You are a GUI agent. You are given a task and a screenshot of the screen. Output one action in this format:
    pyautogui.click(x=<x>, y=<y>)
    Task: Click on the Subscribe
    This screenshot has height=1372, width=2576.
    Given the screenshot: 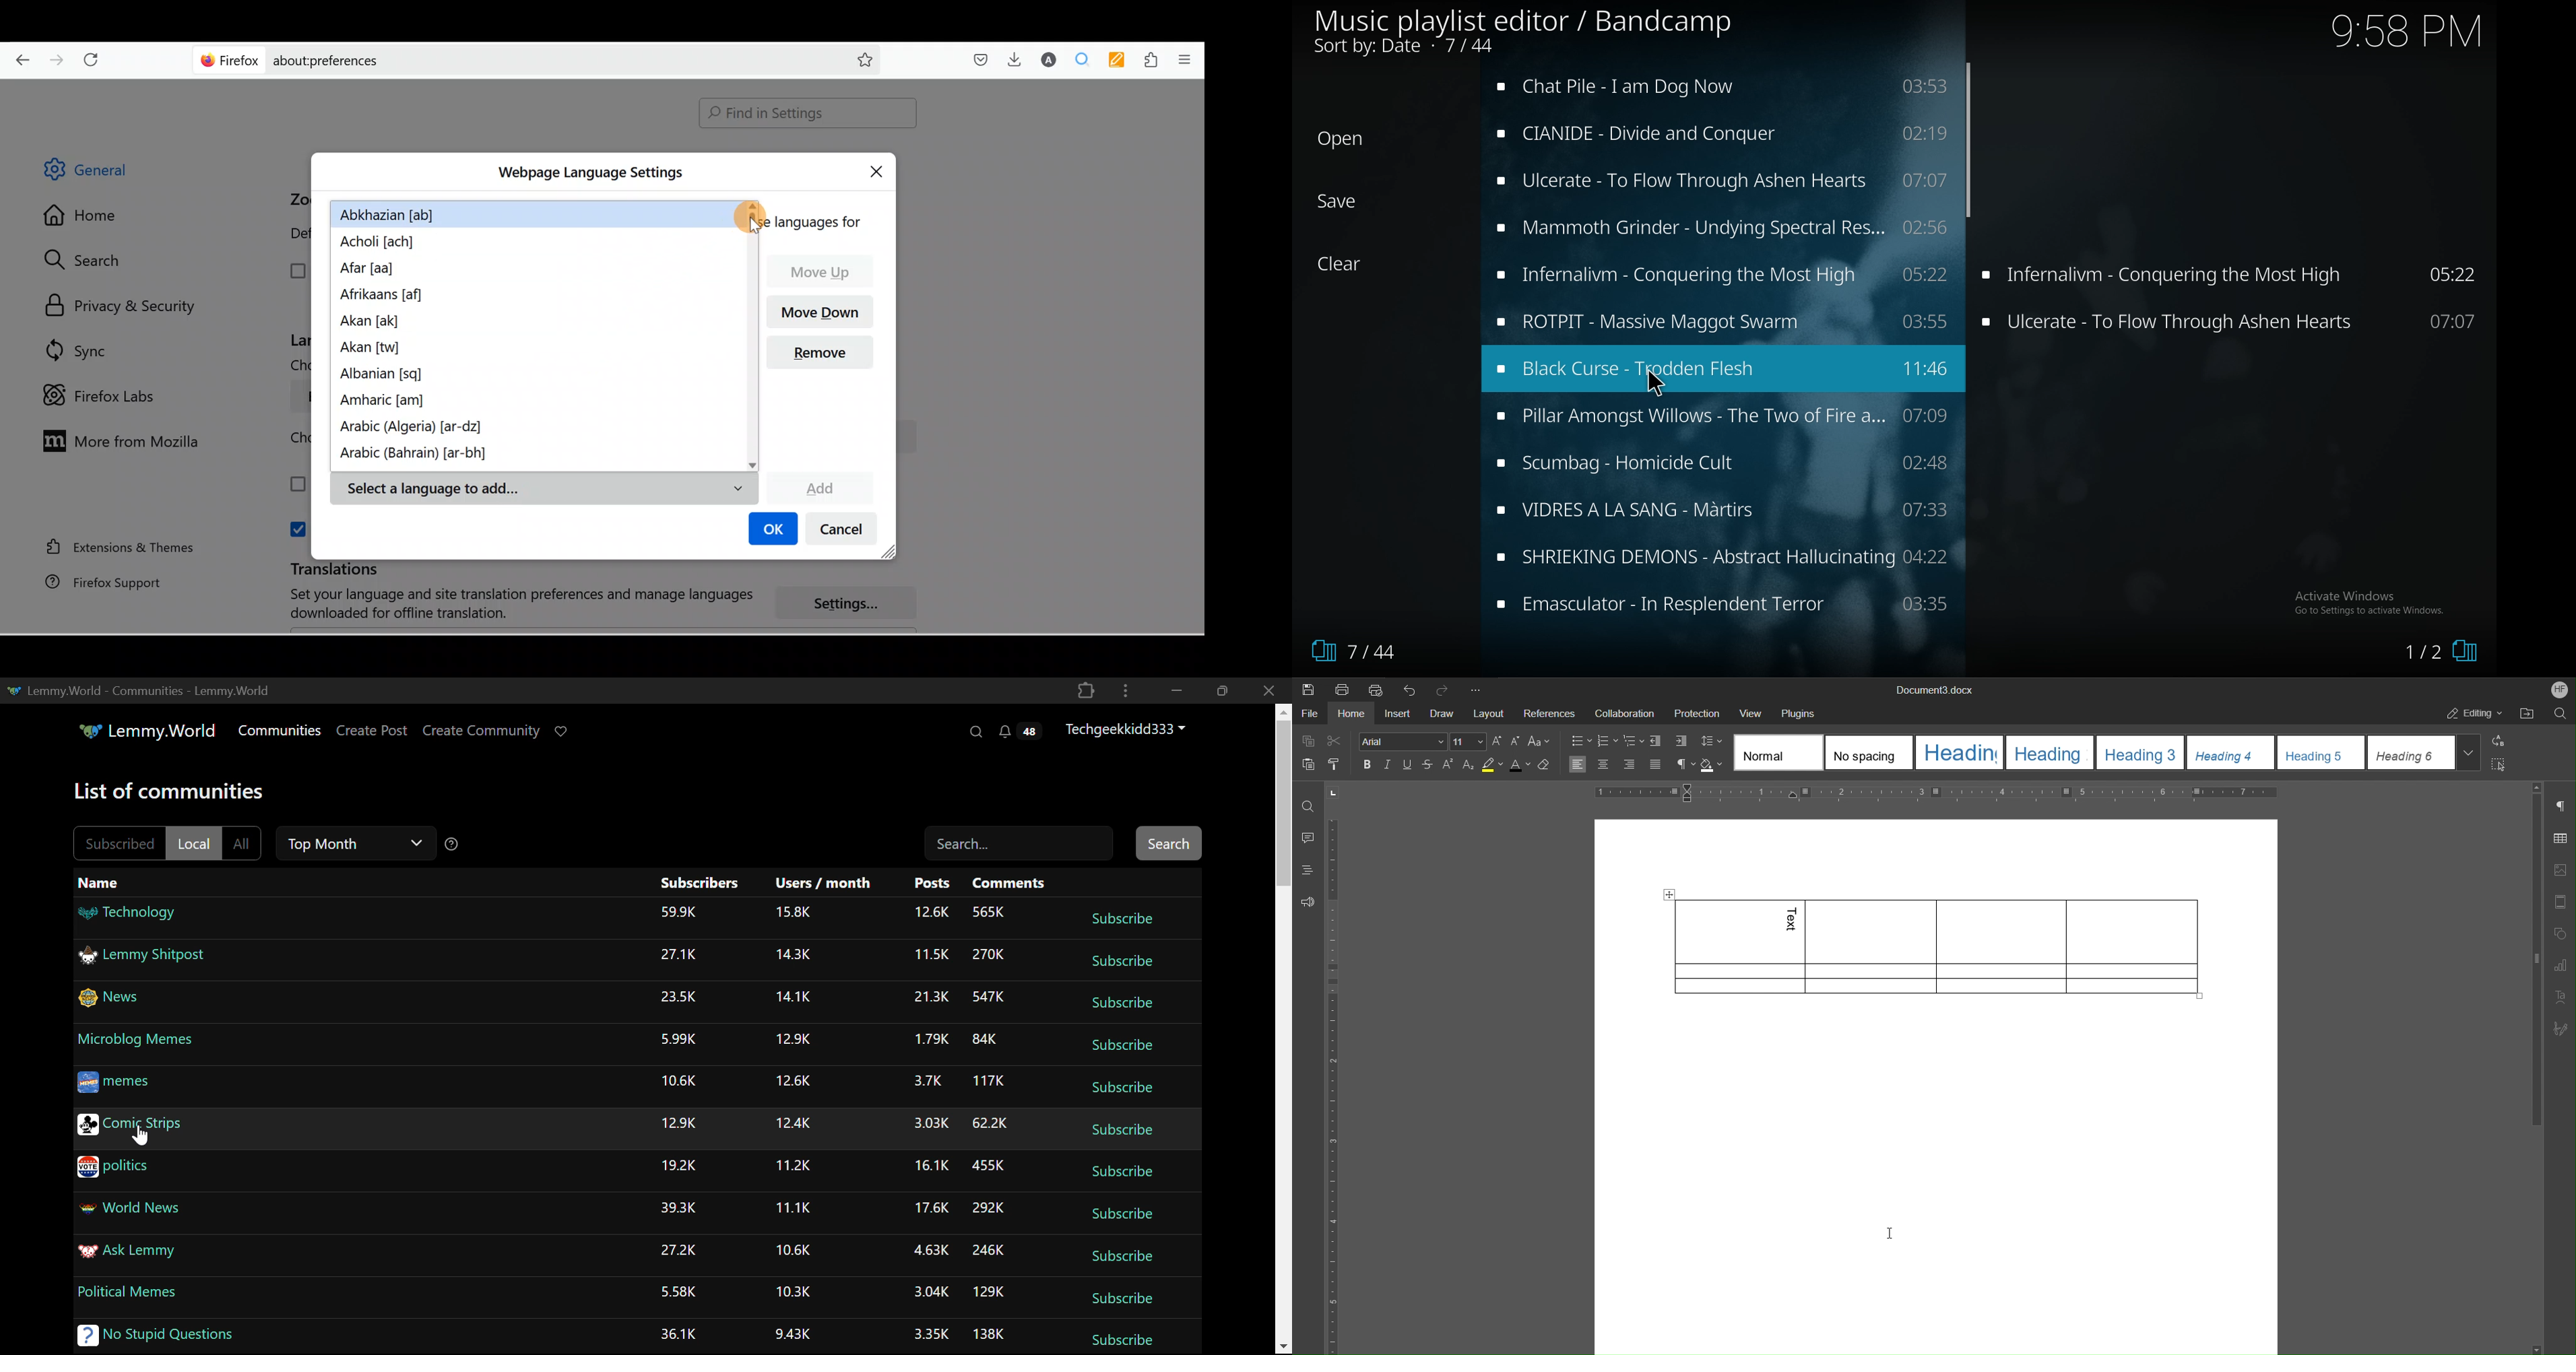 What is the action you would take?
    pyautogui.click(x=1125, y=1217)
    